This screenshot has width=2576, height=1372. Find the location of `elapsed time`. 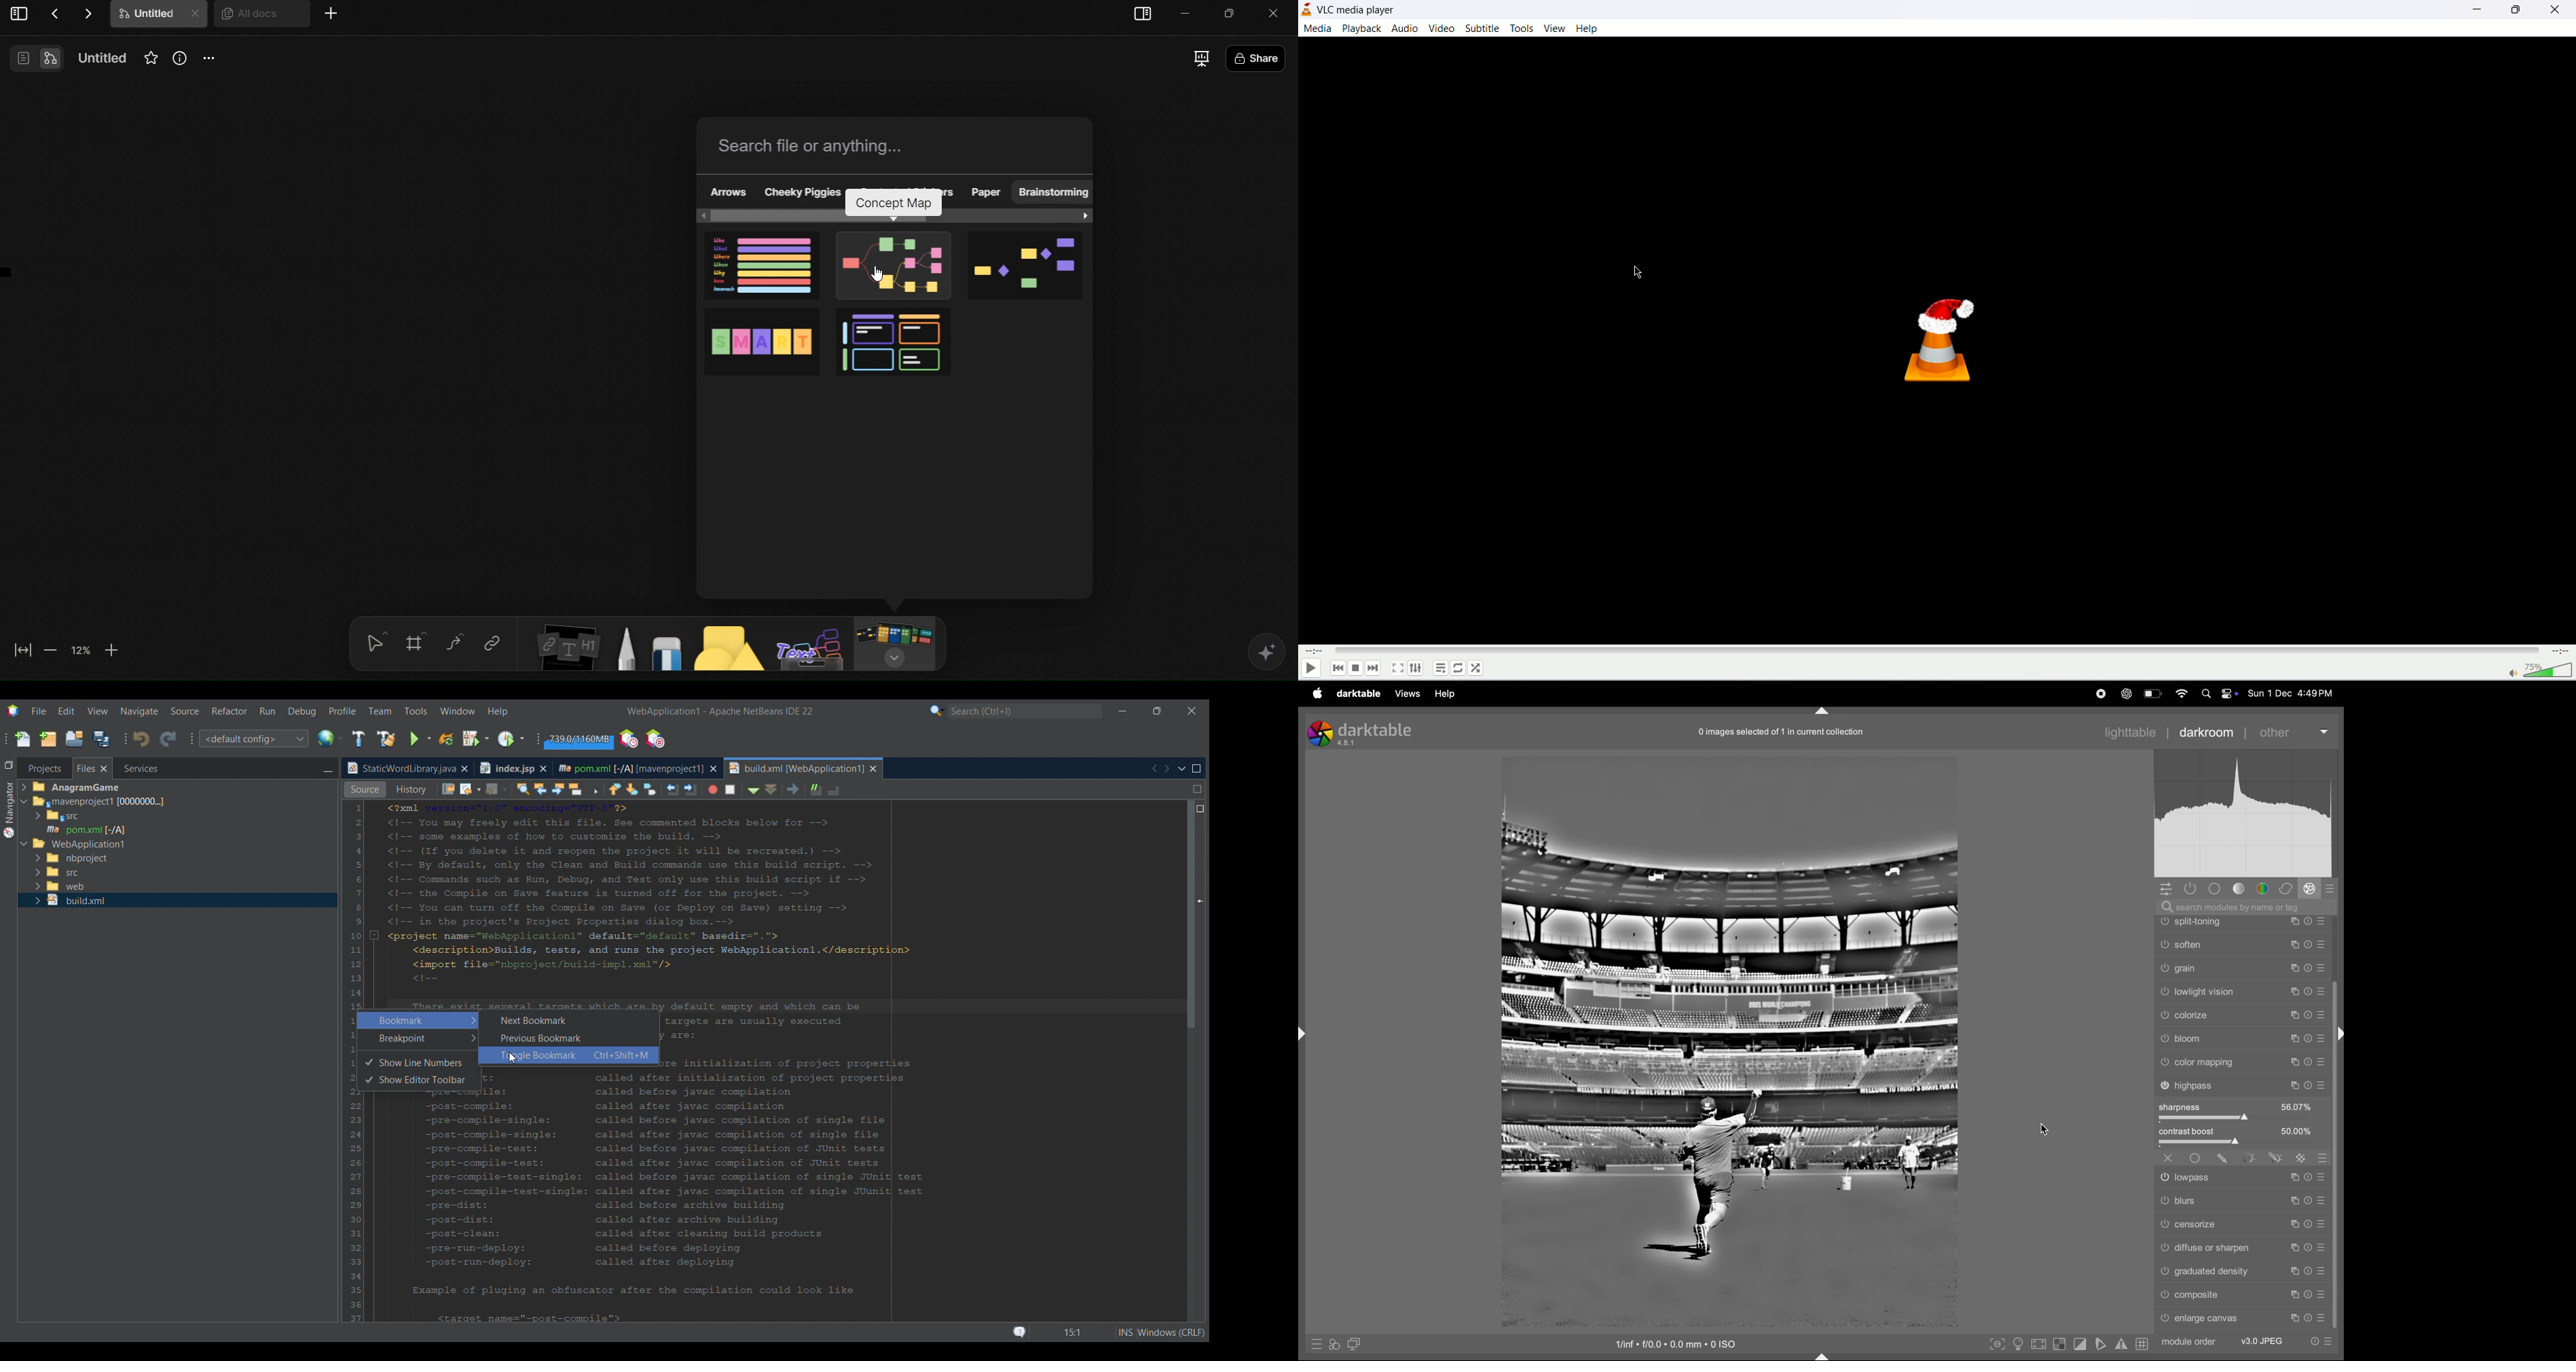

elapsed time is located at coordinates (1314, 650).